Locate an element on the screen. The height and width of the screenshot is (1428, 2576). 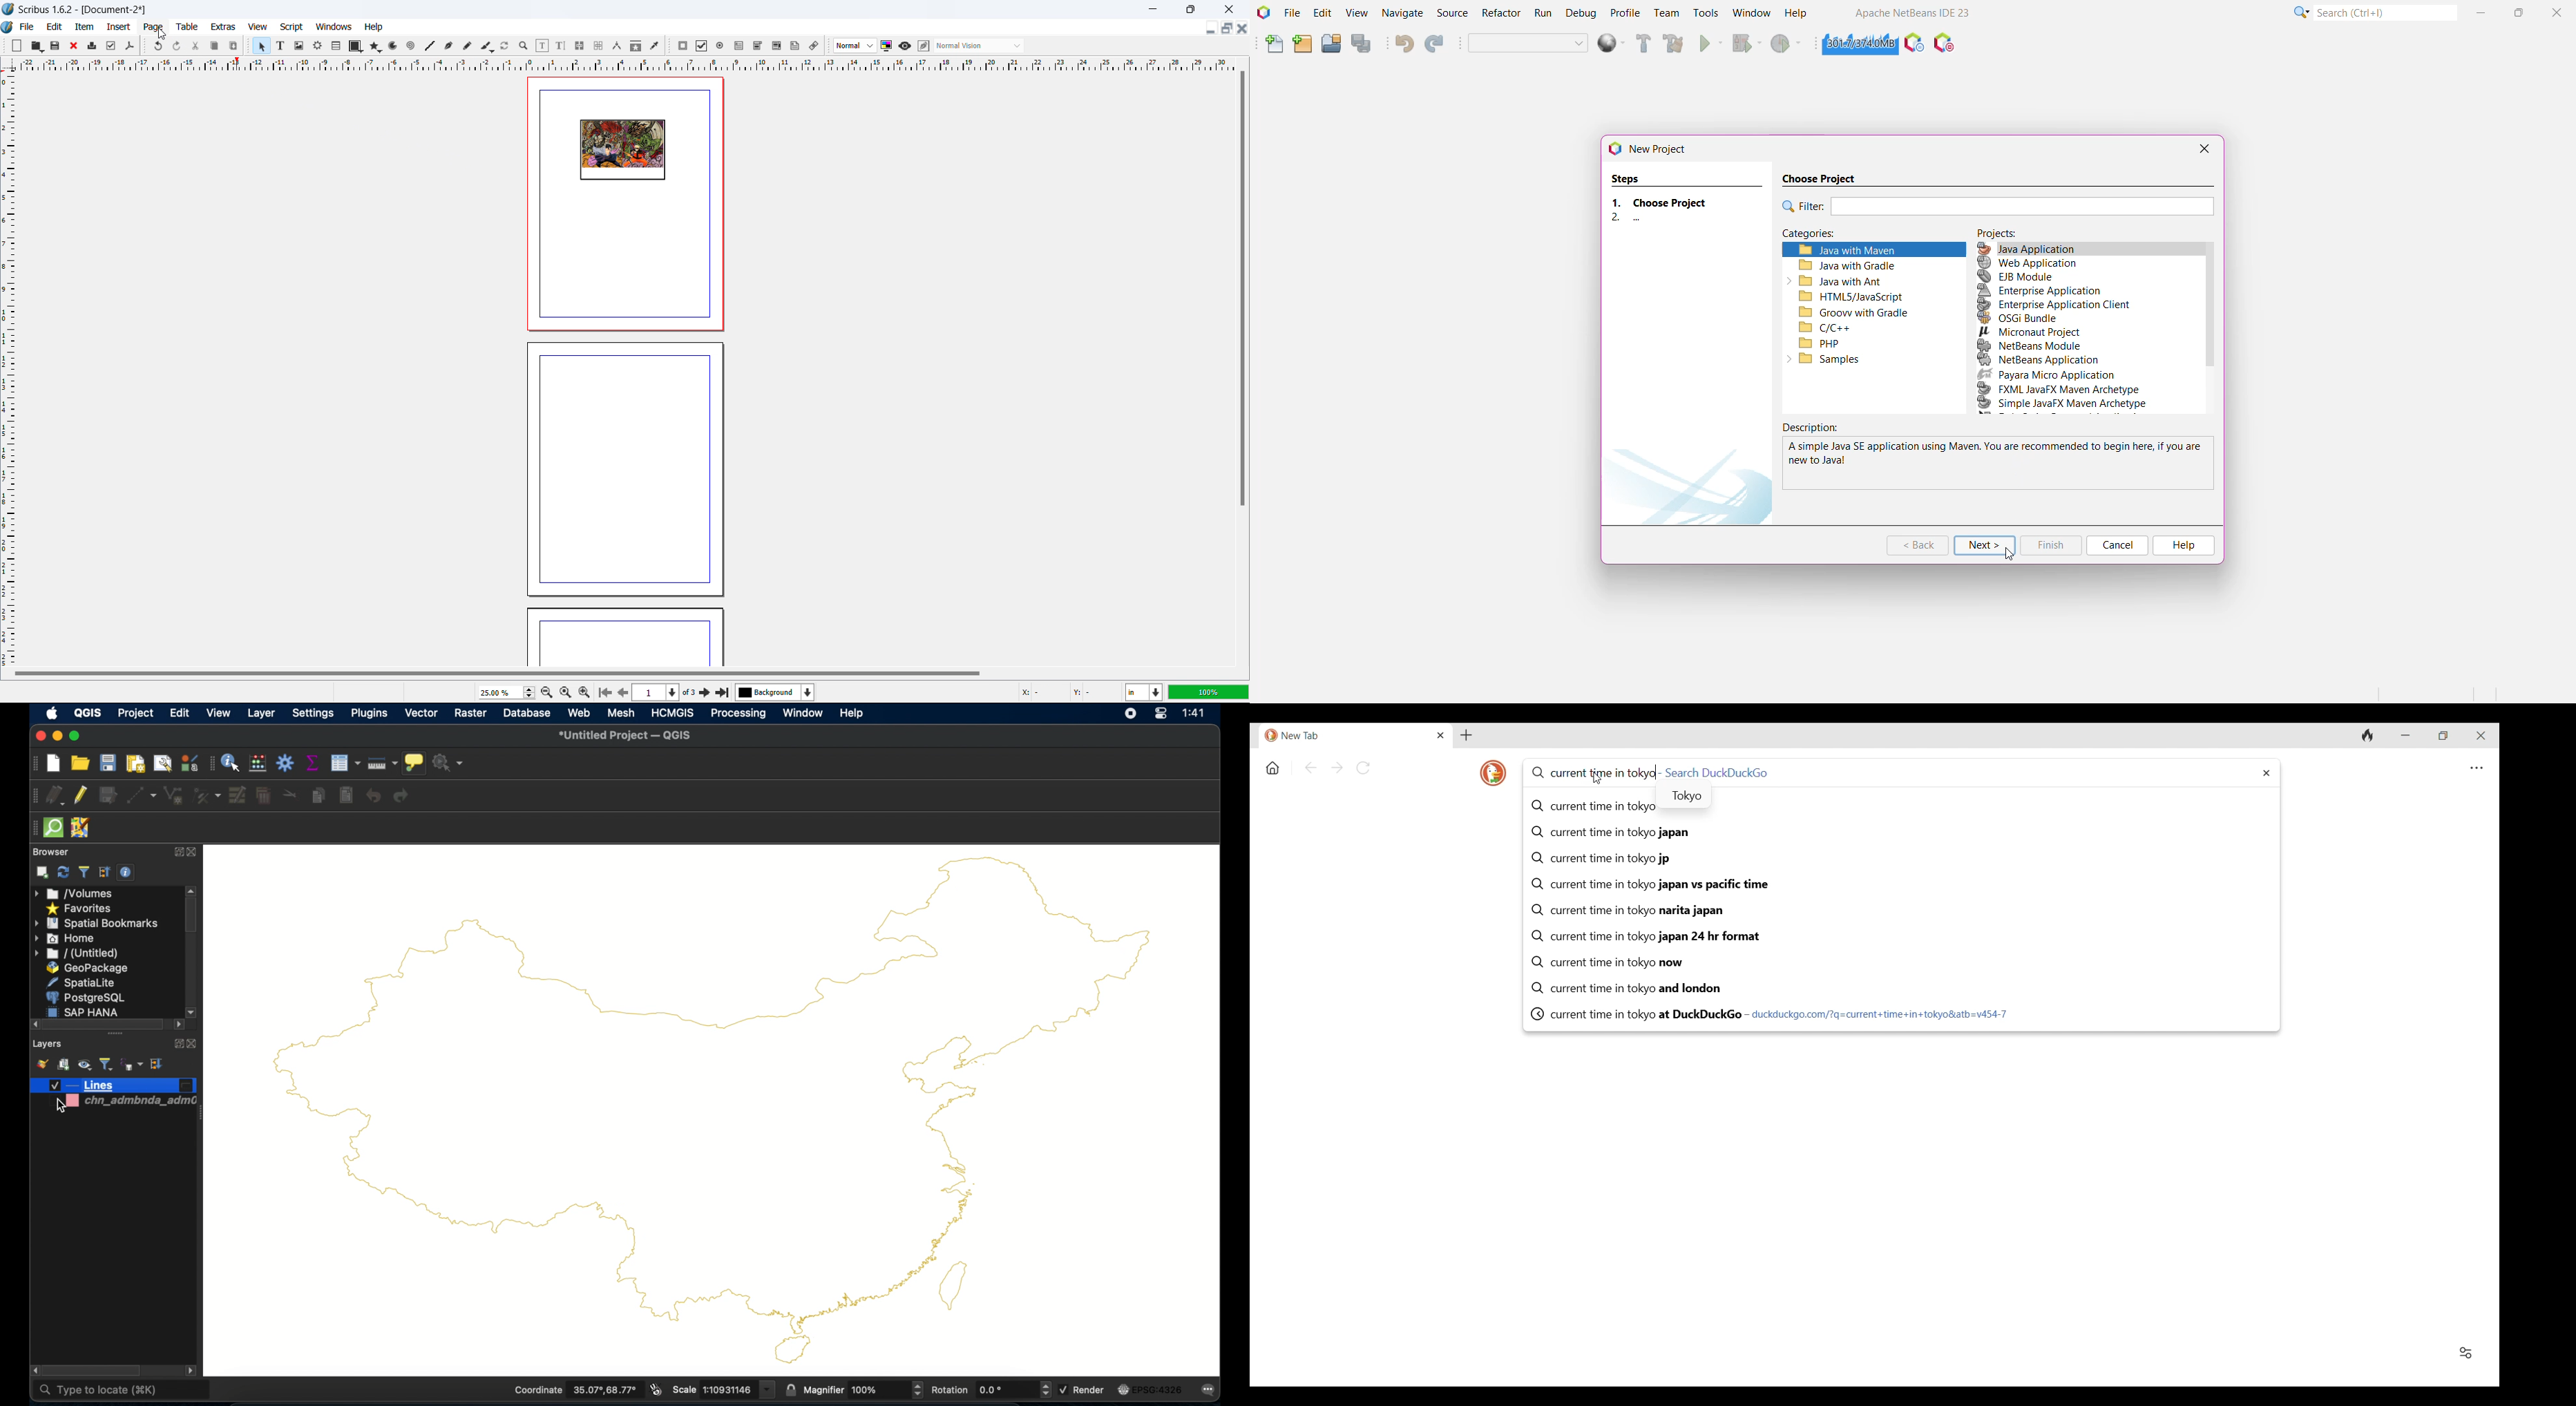
time is located at coordinates (1197, 713).